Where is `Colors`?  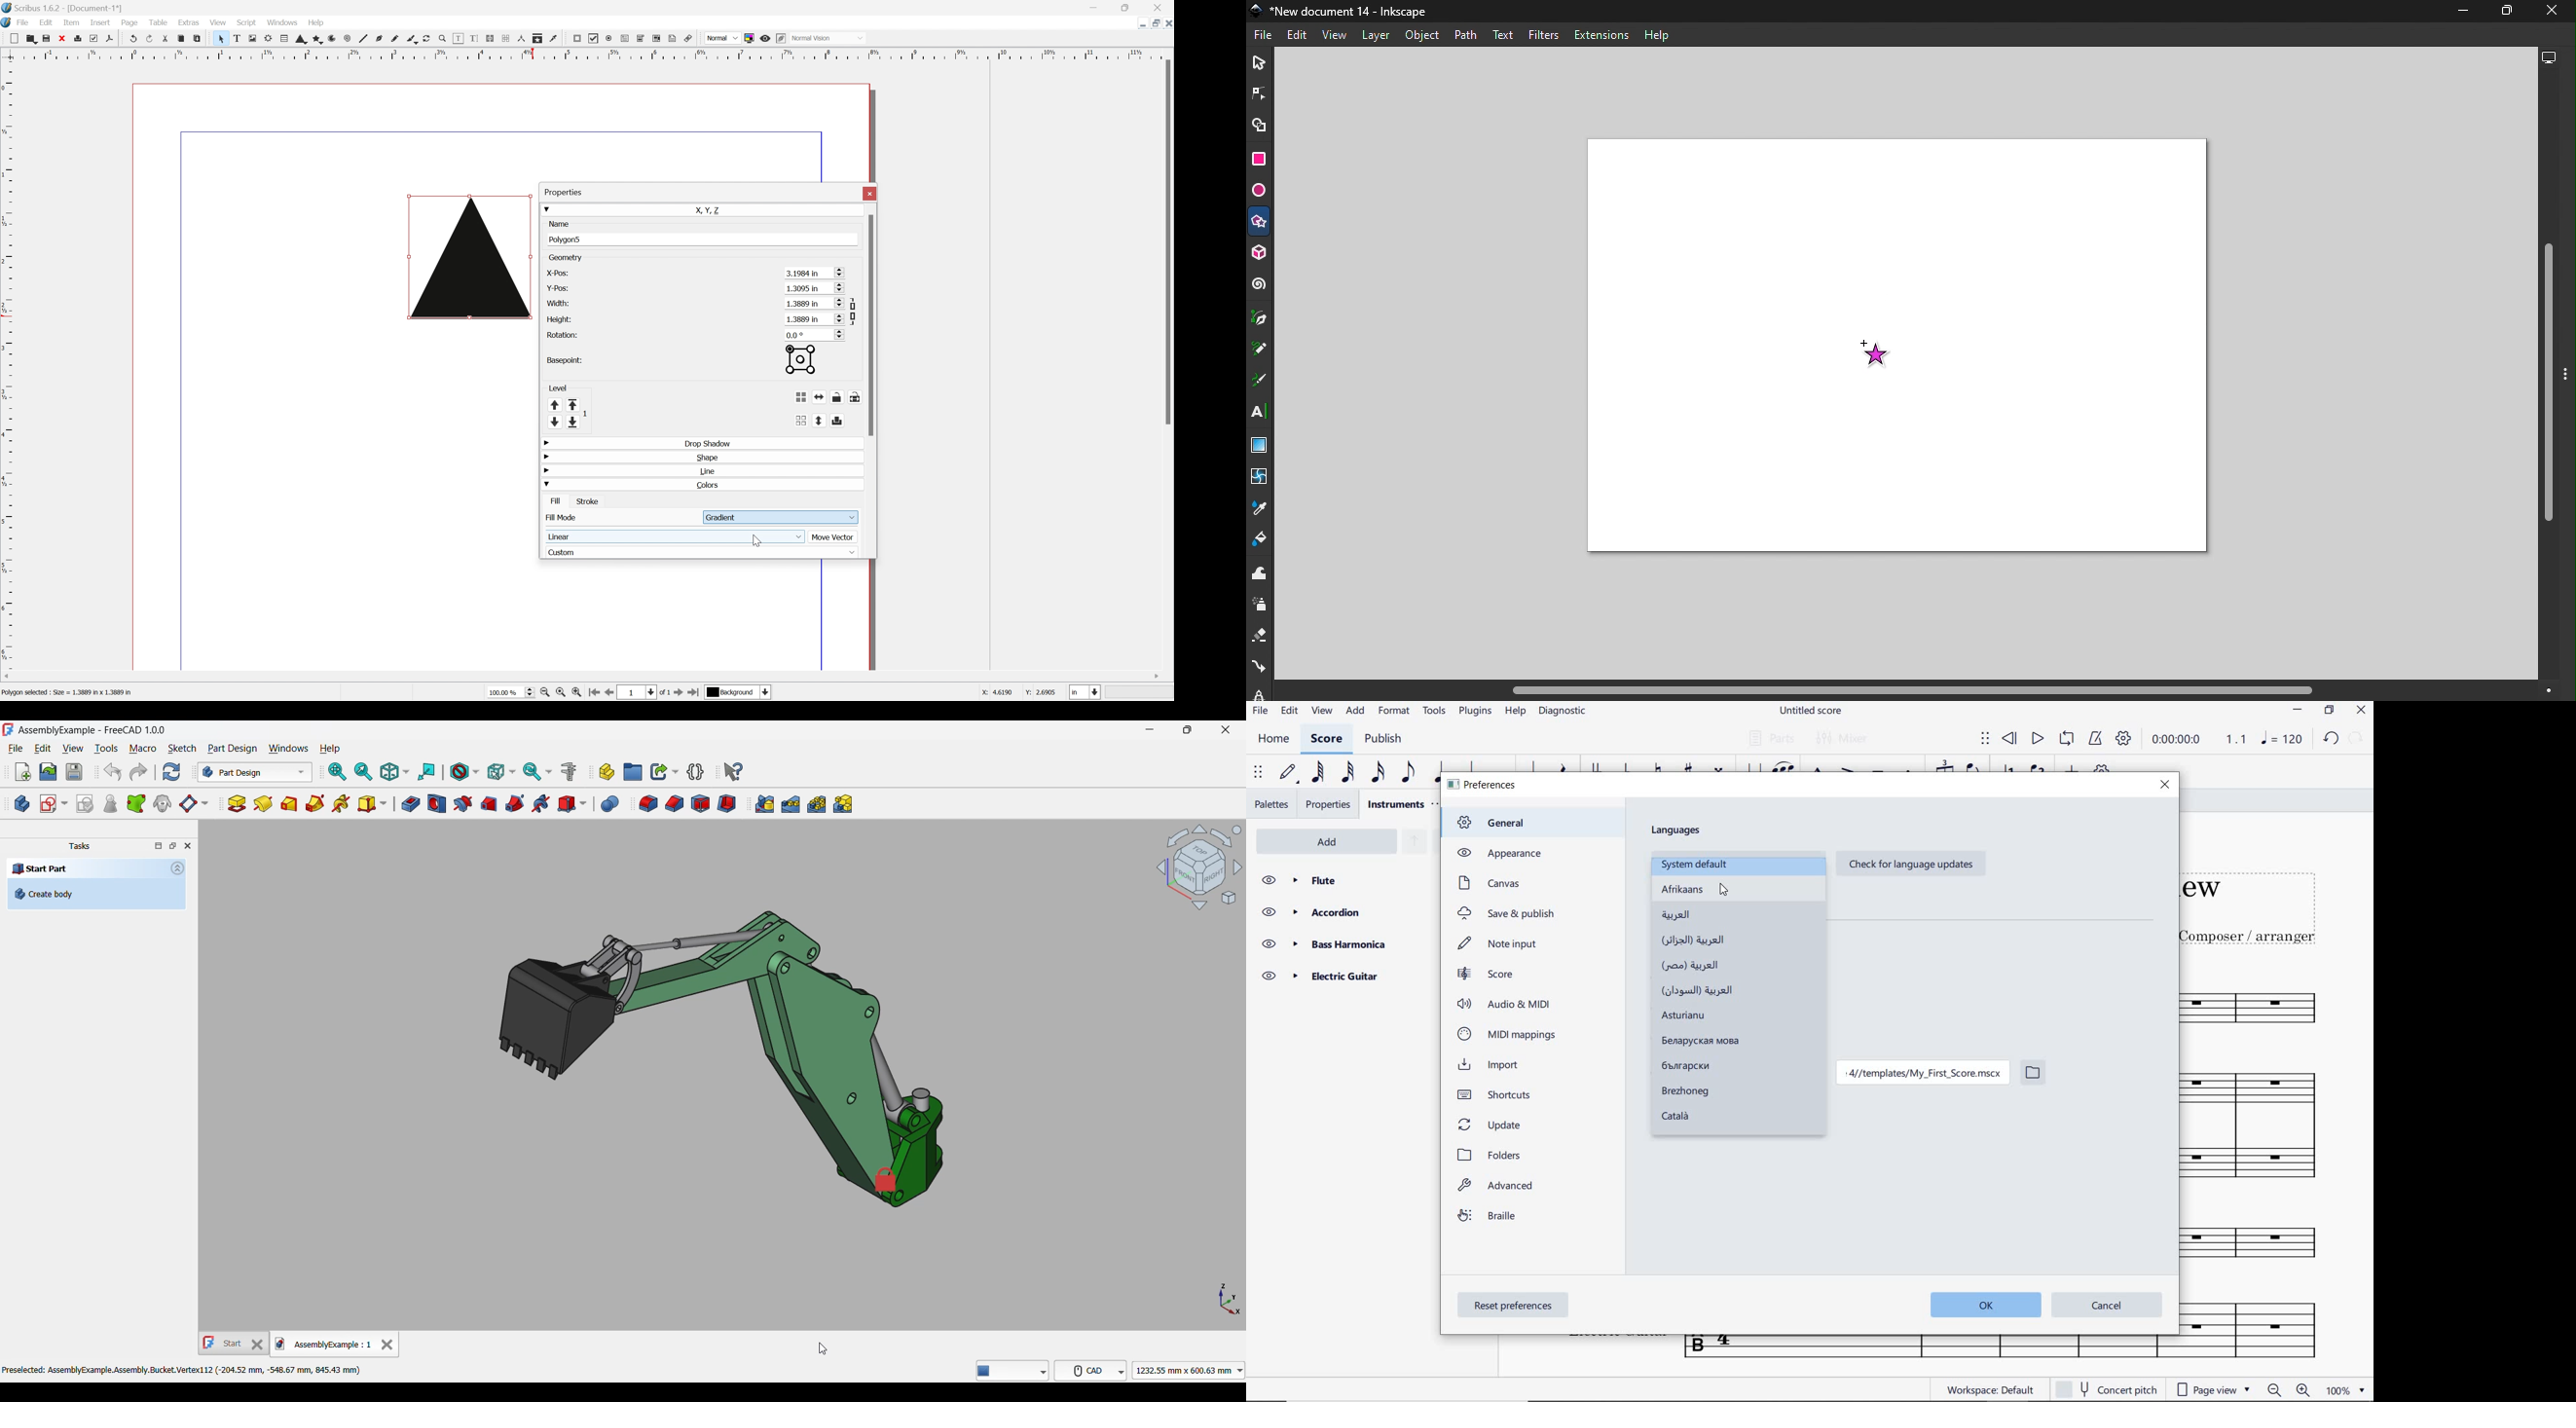 Colors is located at coordinates (712, 485).